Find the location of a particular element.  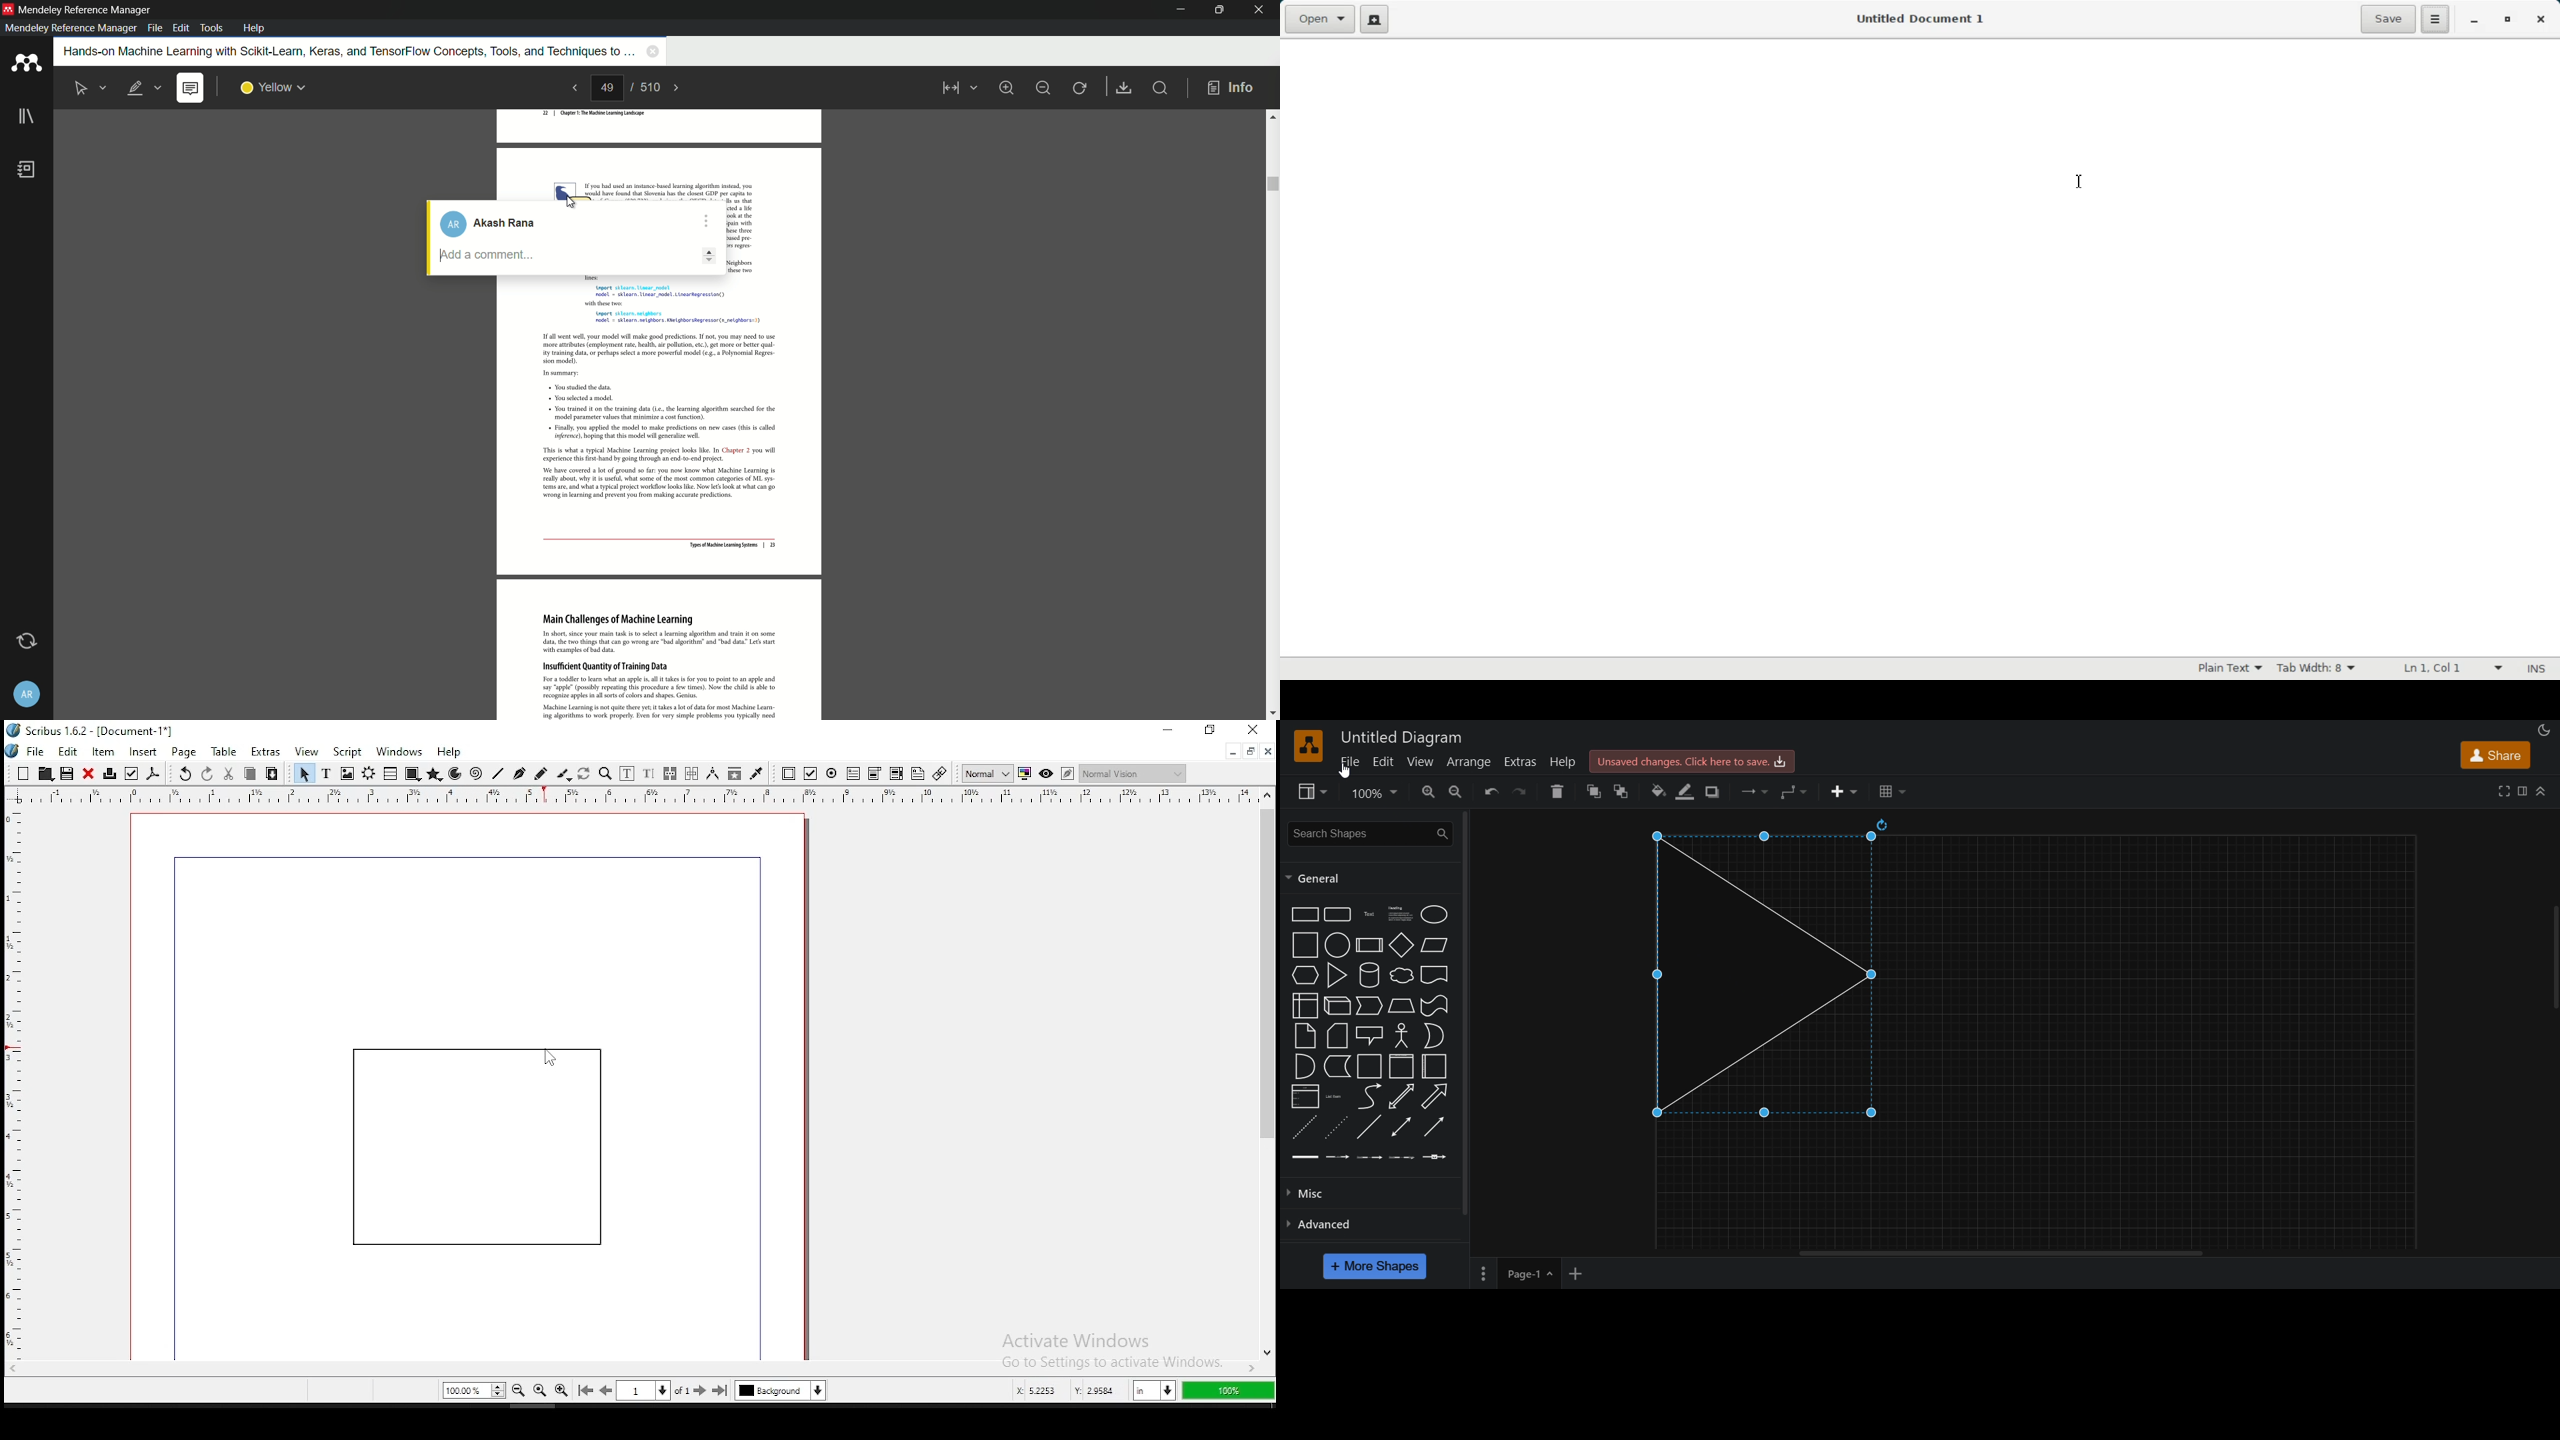

save is located at coordinates (66, 773).